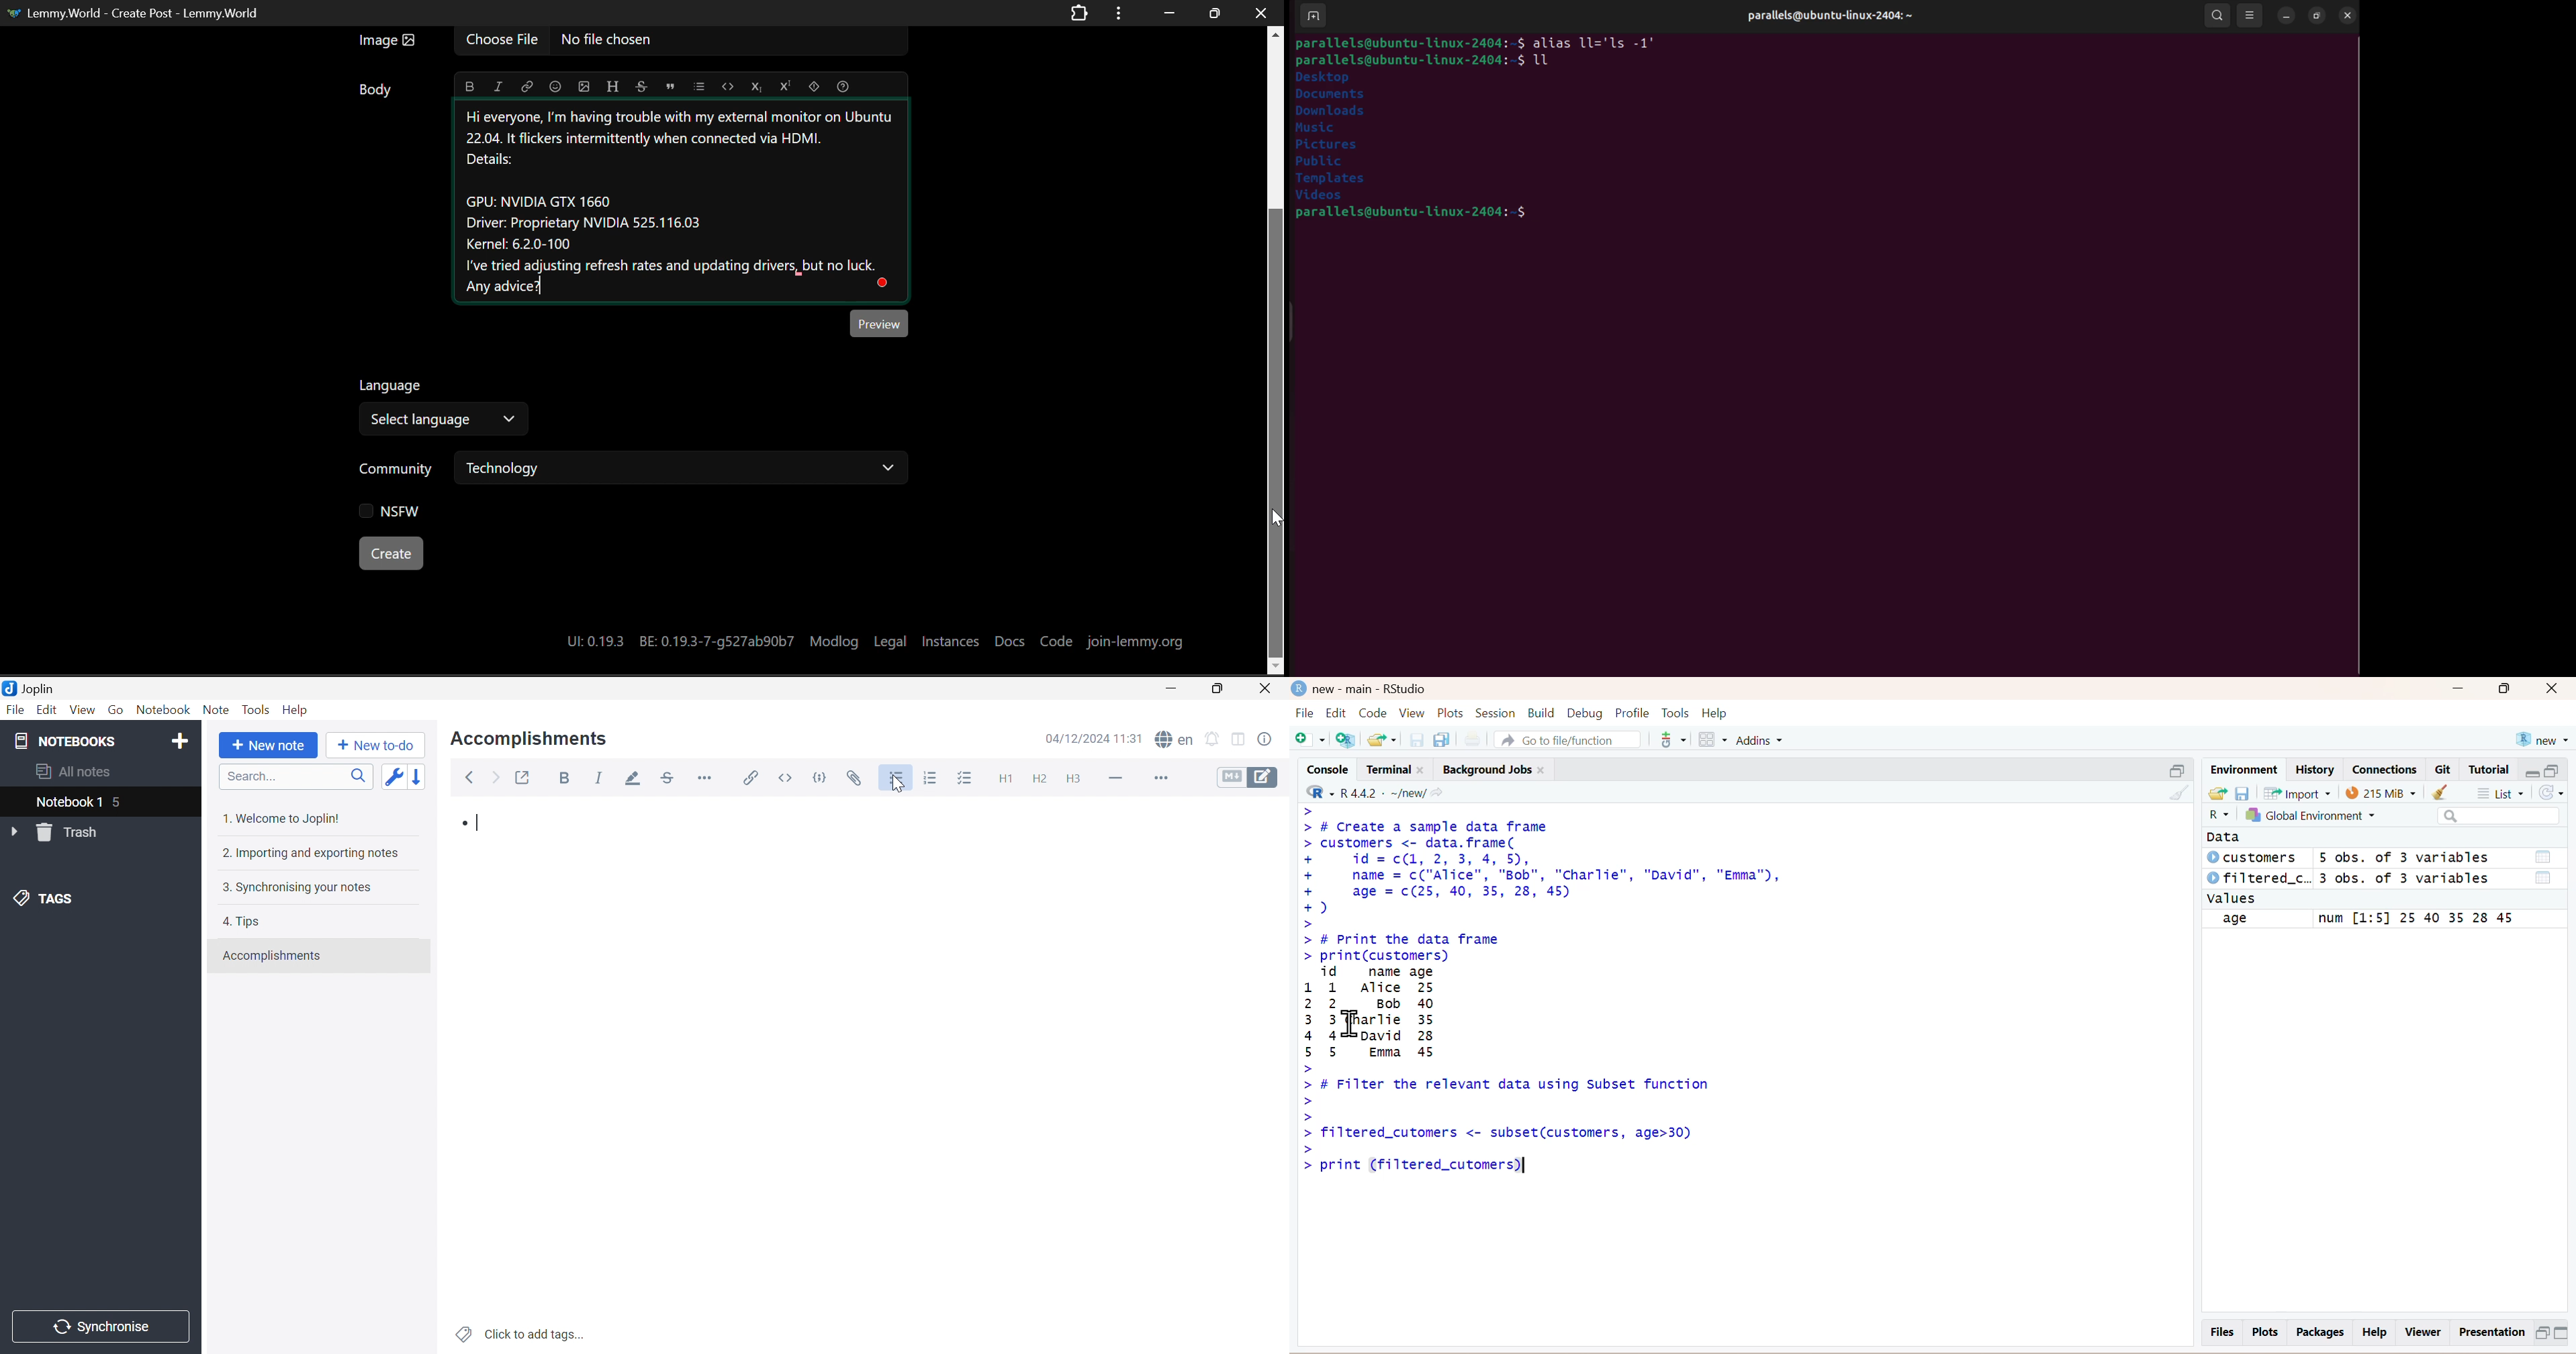  Describe the element at coordinates (2504, 793) in the screenshot. I see `List` at that location.